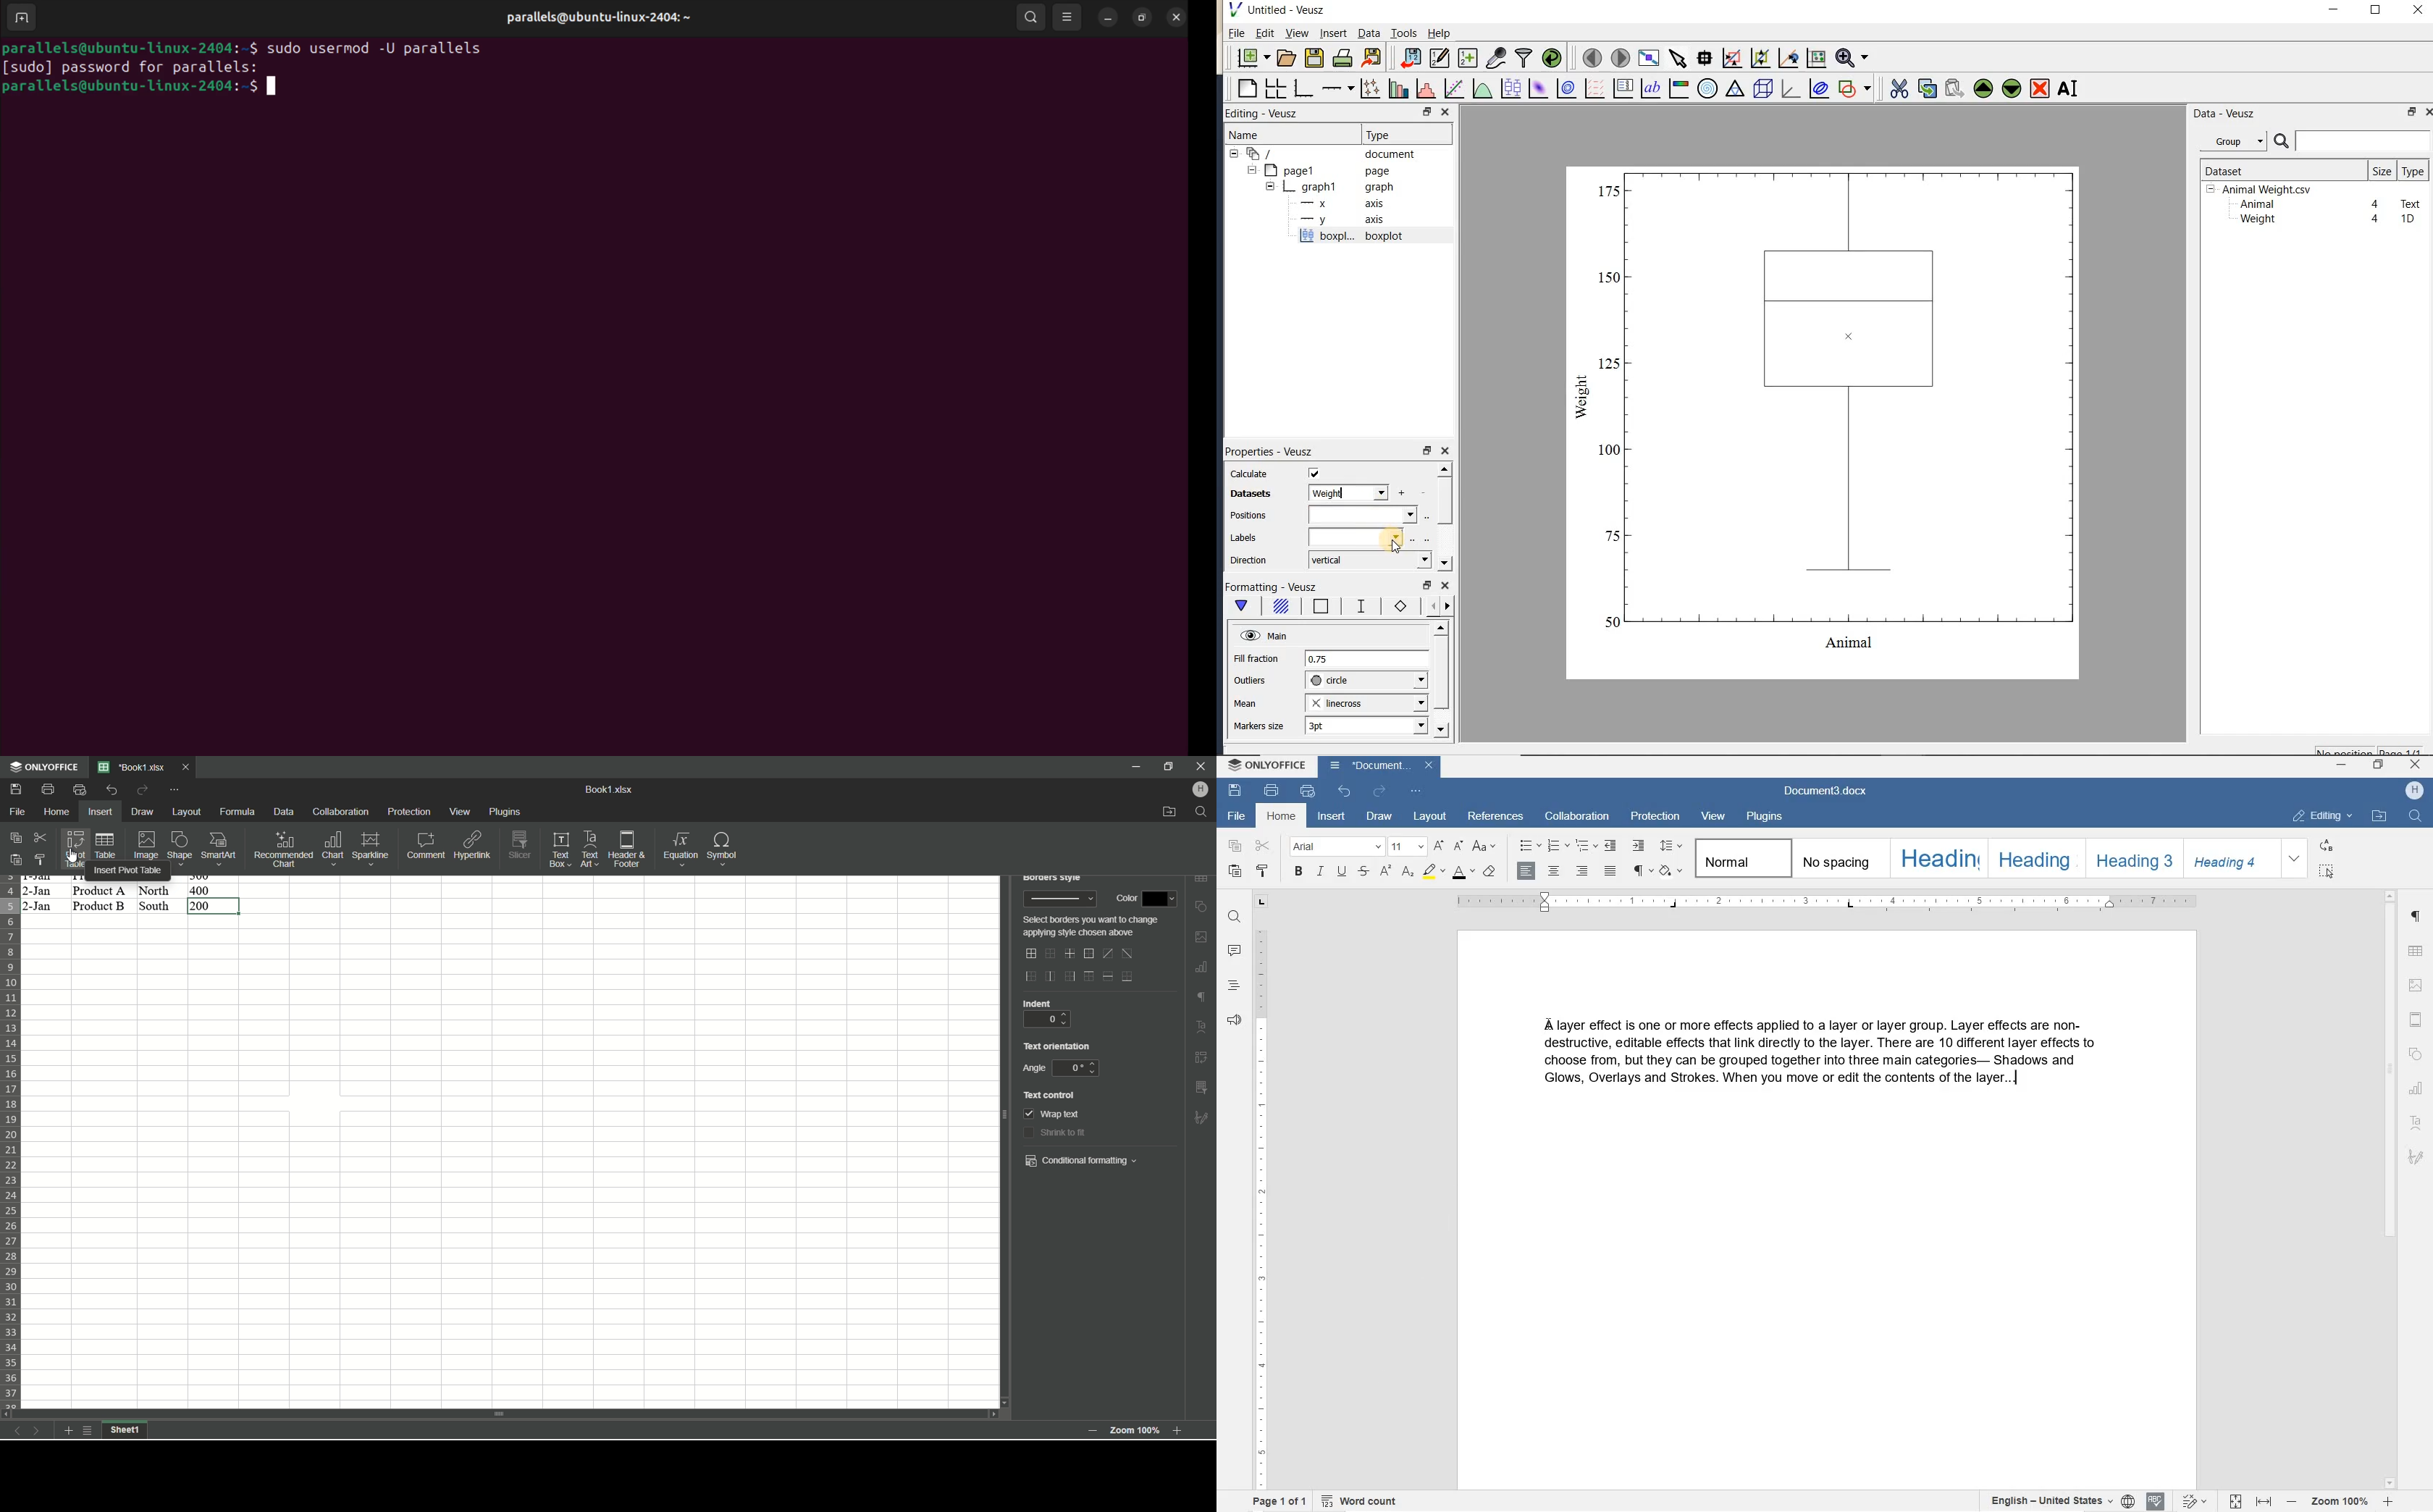 This screenshot has width=2436, height=1512. I want to click on up, so click(1095, 1063).